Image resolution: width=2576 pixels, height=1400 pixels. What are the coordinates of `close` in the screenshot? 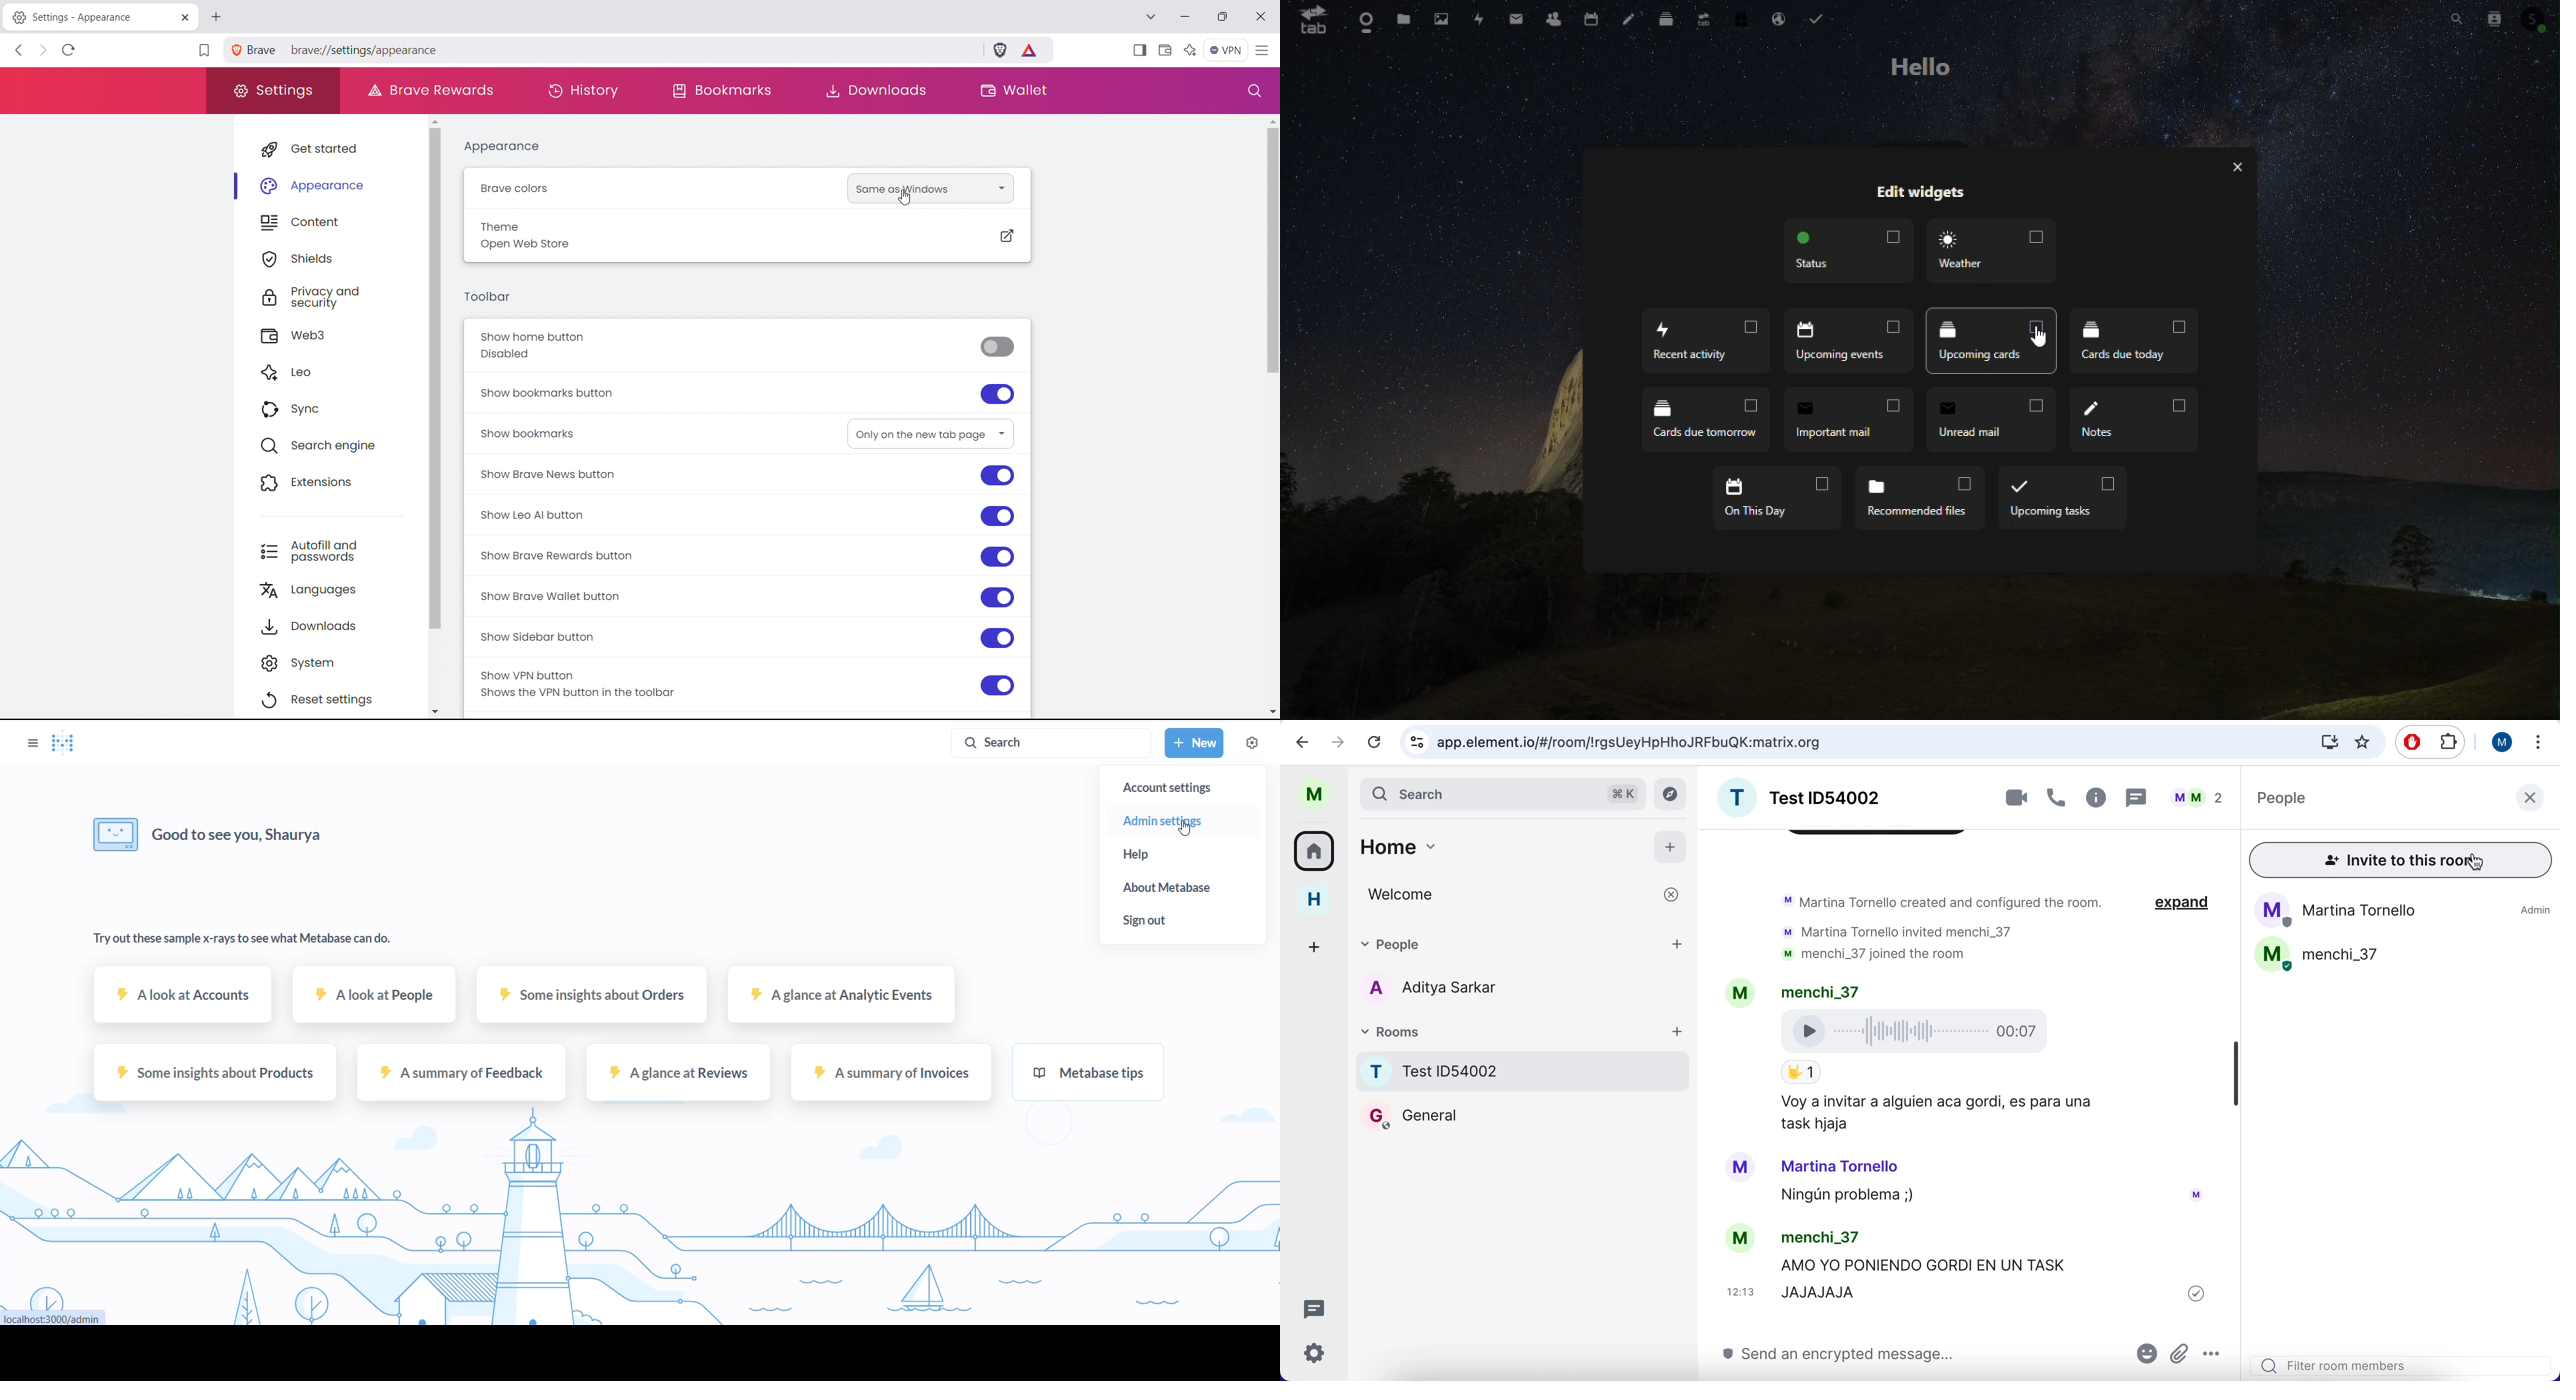 It's located at (2531, 803).